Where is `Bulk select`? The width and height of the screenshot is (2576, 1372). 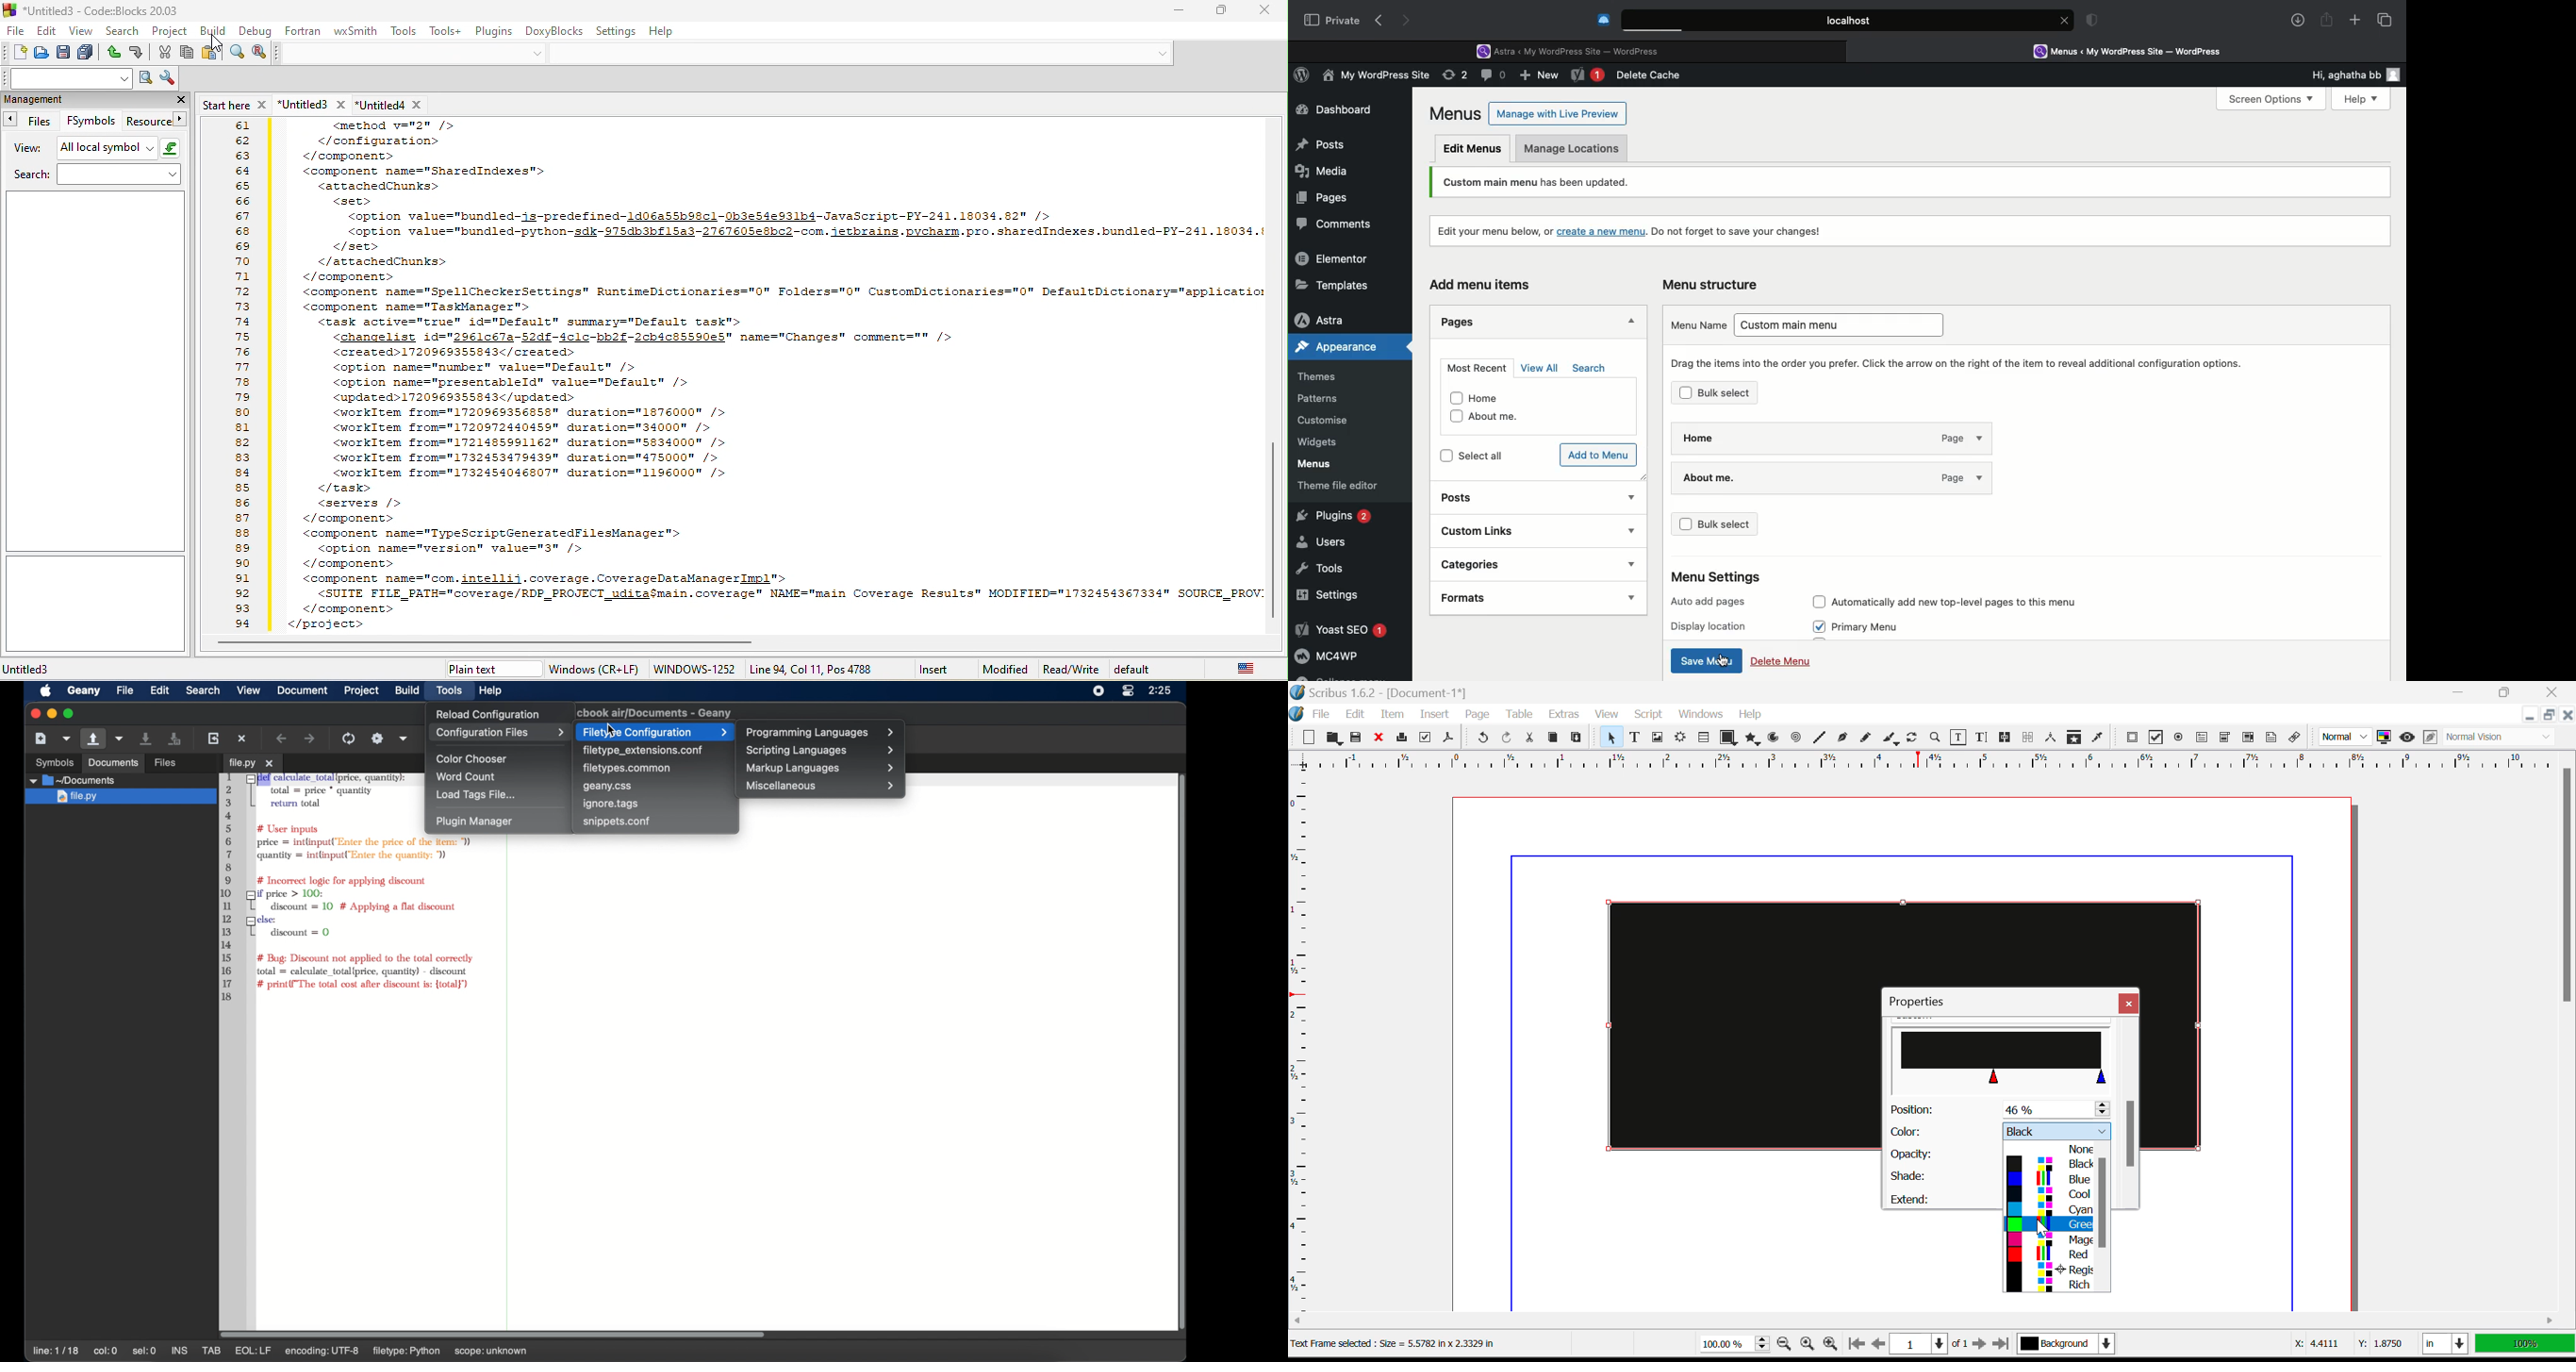
Bulk select is located at coordinates (1740, 528).